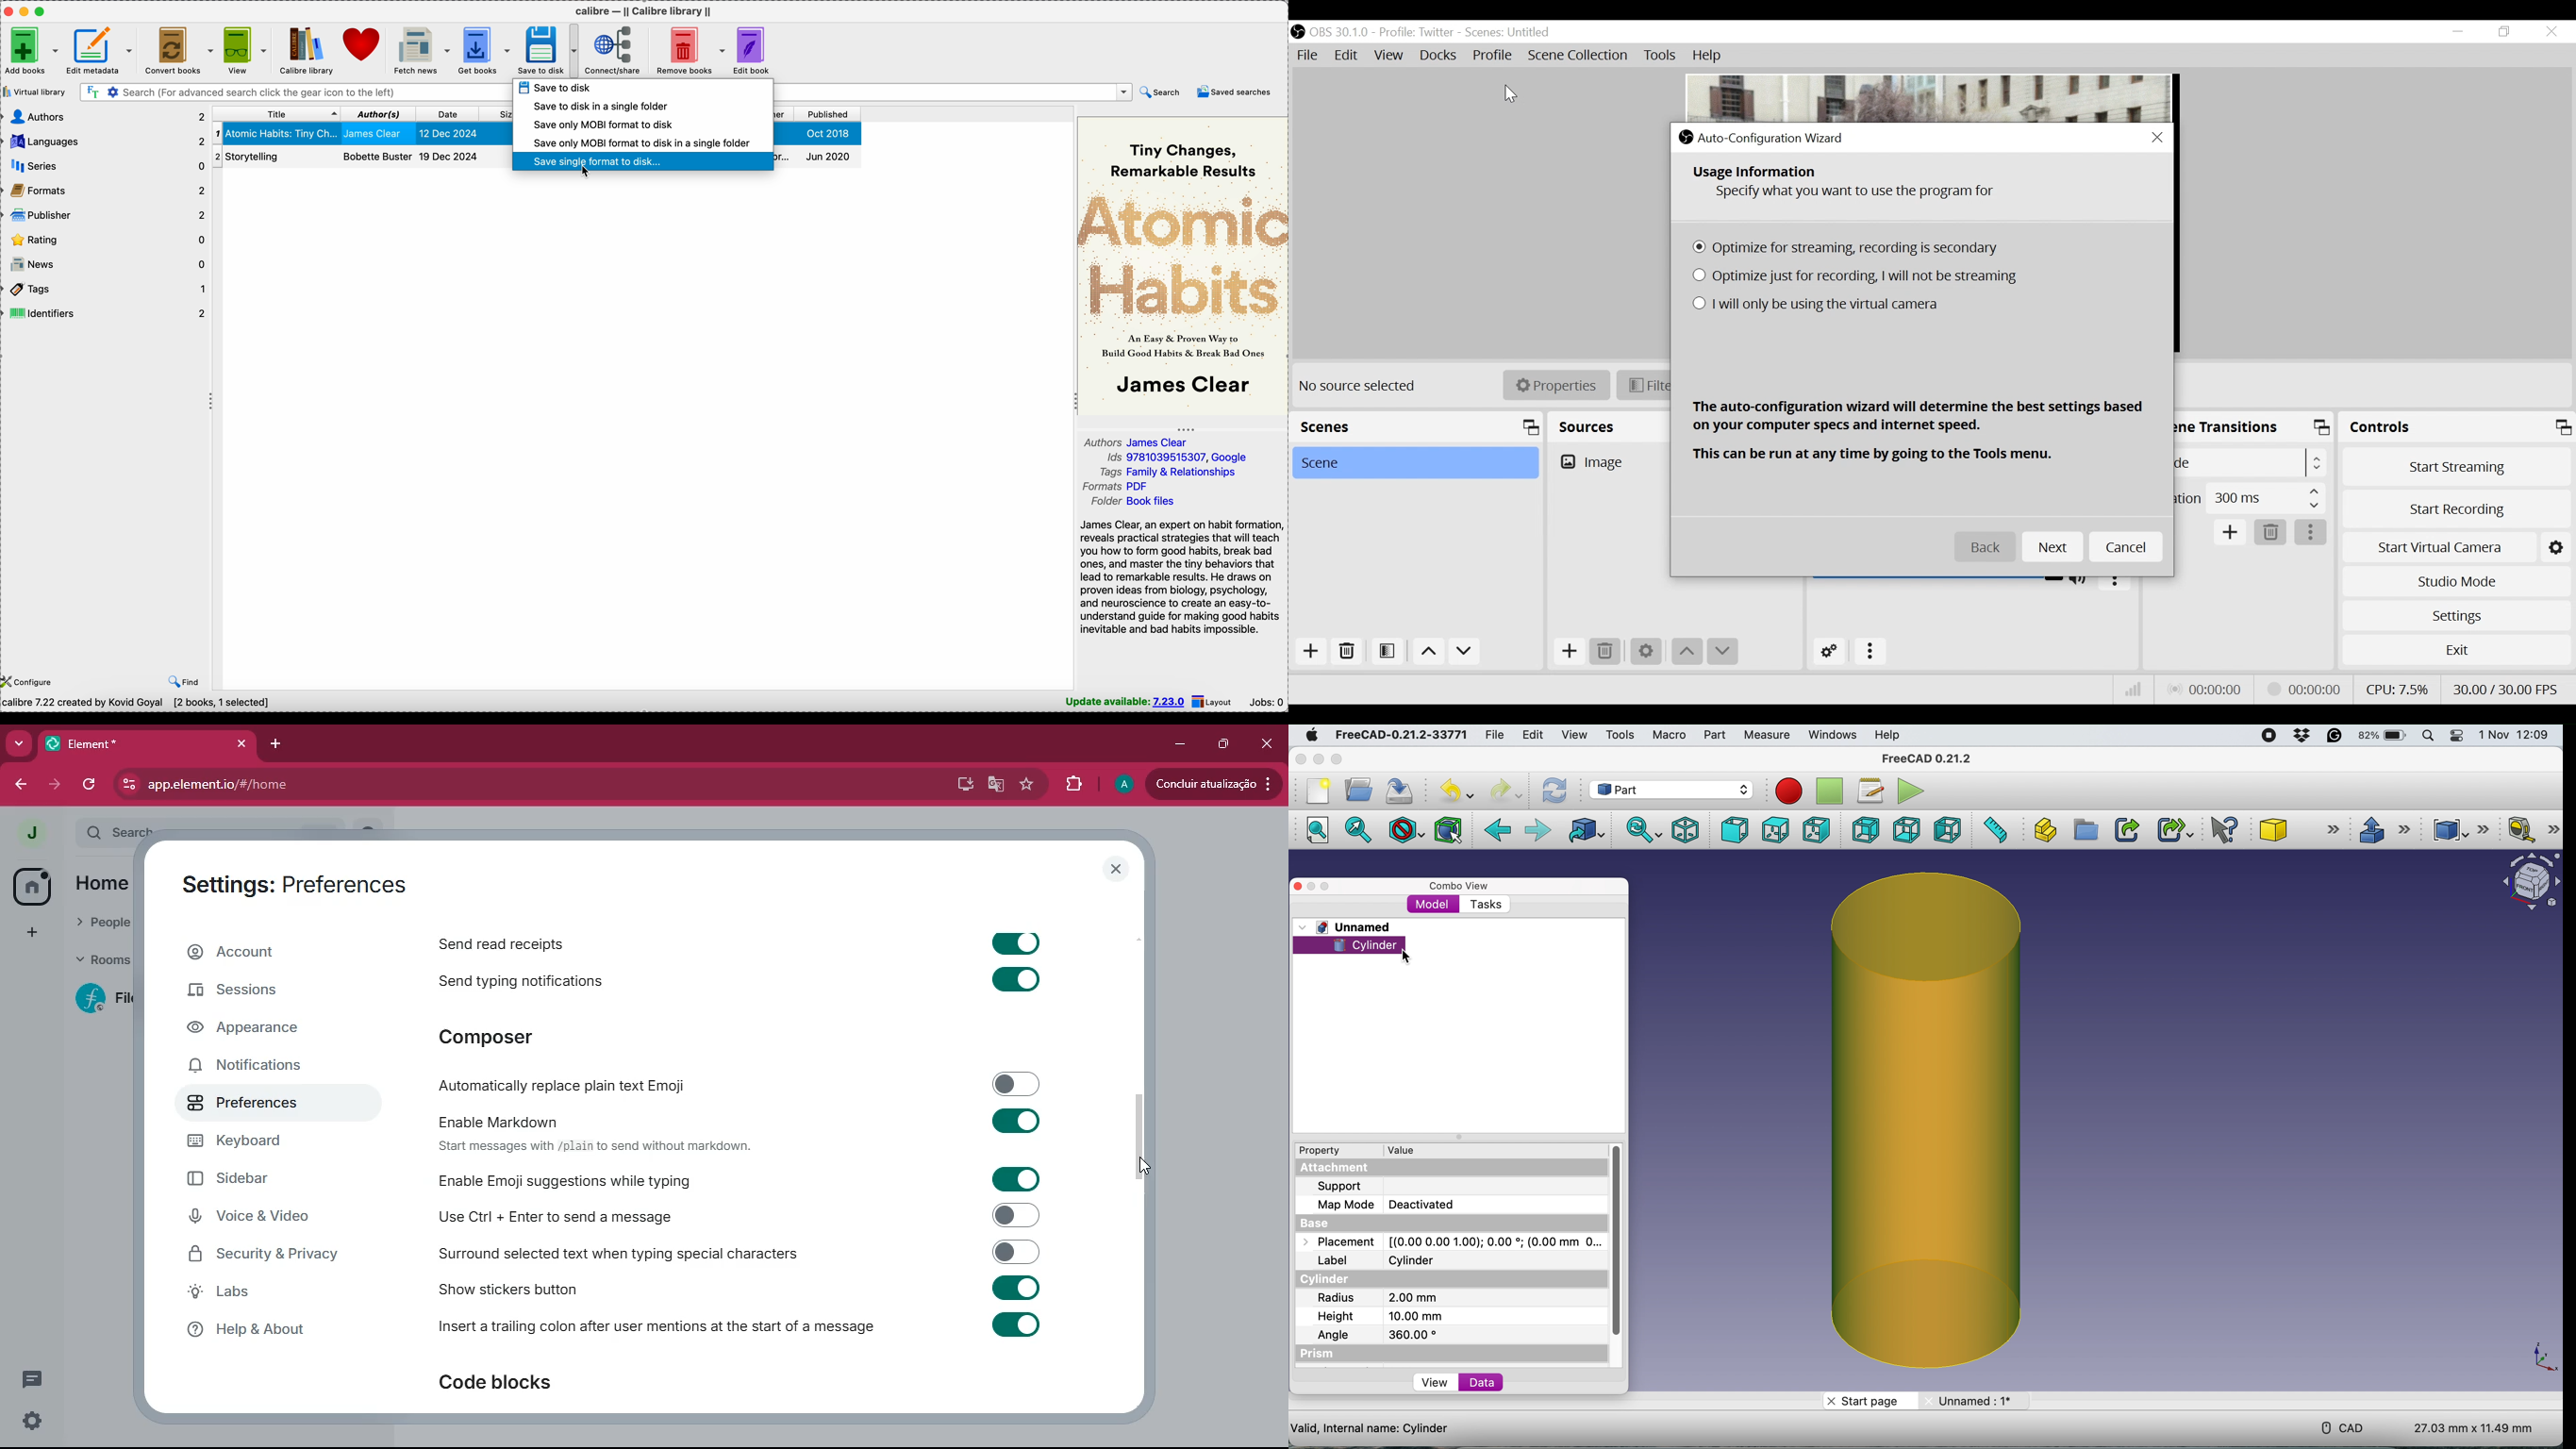 The width and height of the screenshot is (2576, 1456). Describe the element at coordinates (96, 784) in the screenshot. I see `refresh` at that location.